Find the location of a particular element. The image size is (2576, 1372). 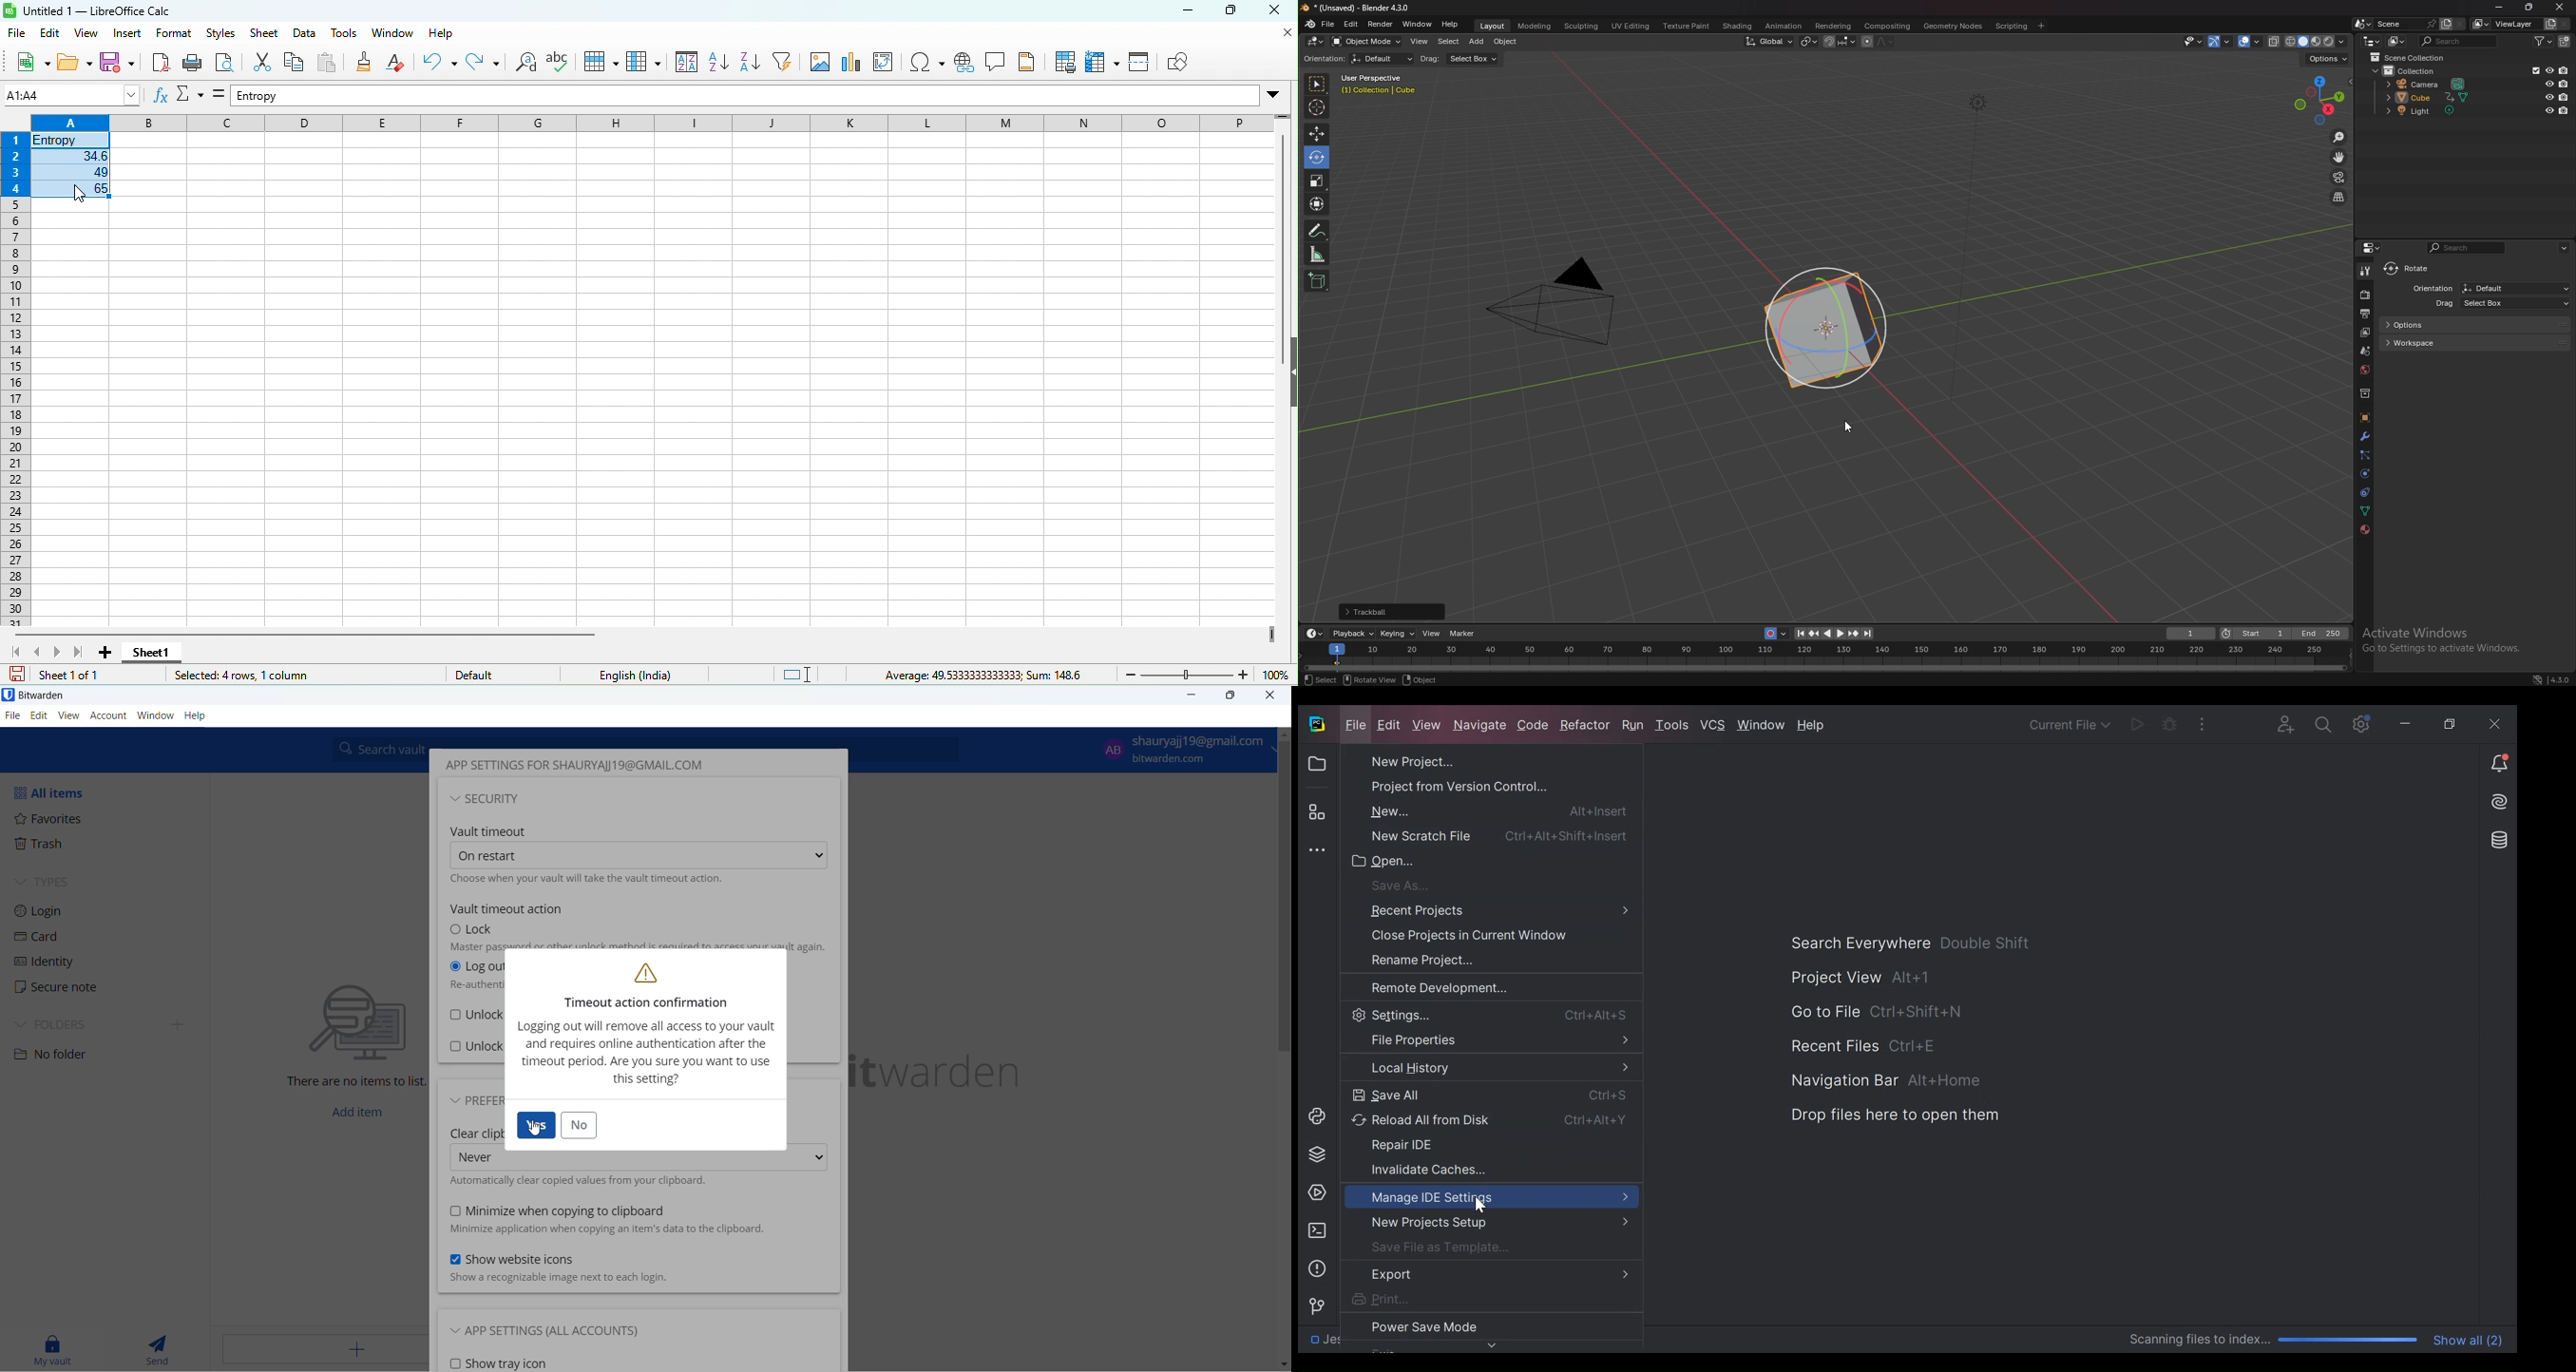

select box is located at coordinates (1475, 59).